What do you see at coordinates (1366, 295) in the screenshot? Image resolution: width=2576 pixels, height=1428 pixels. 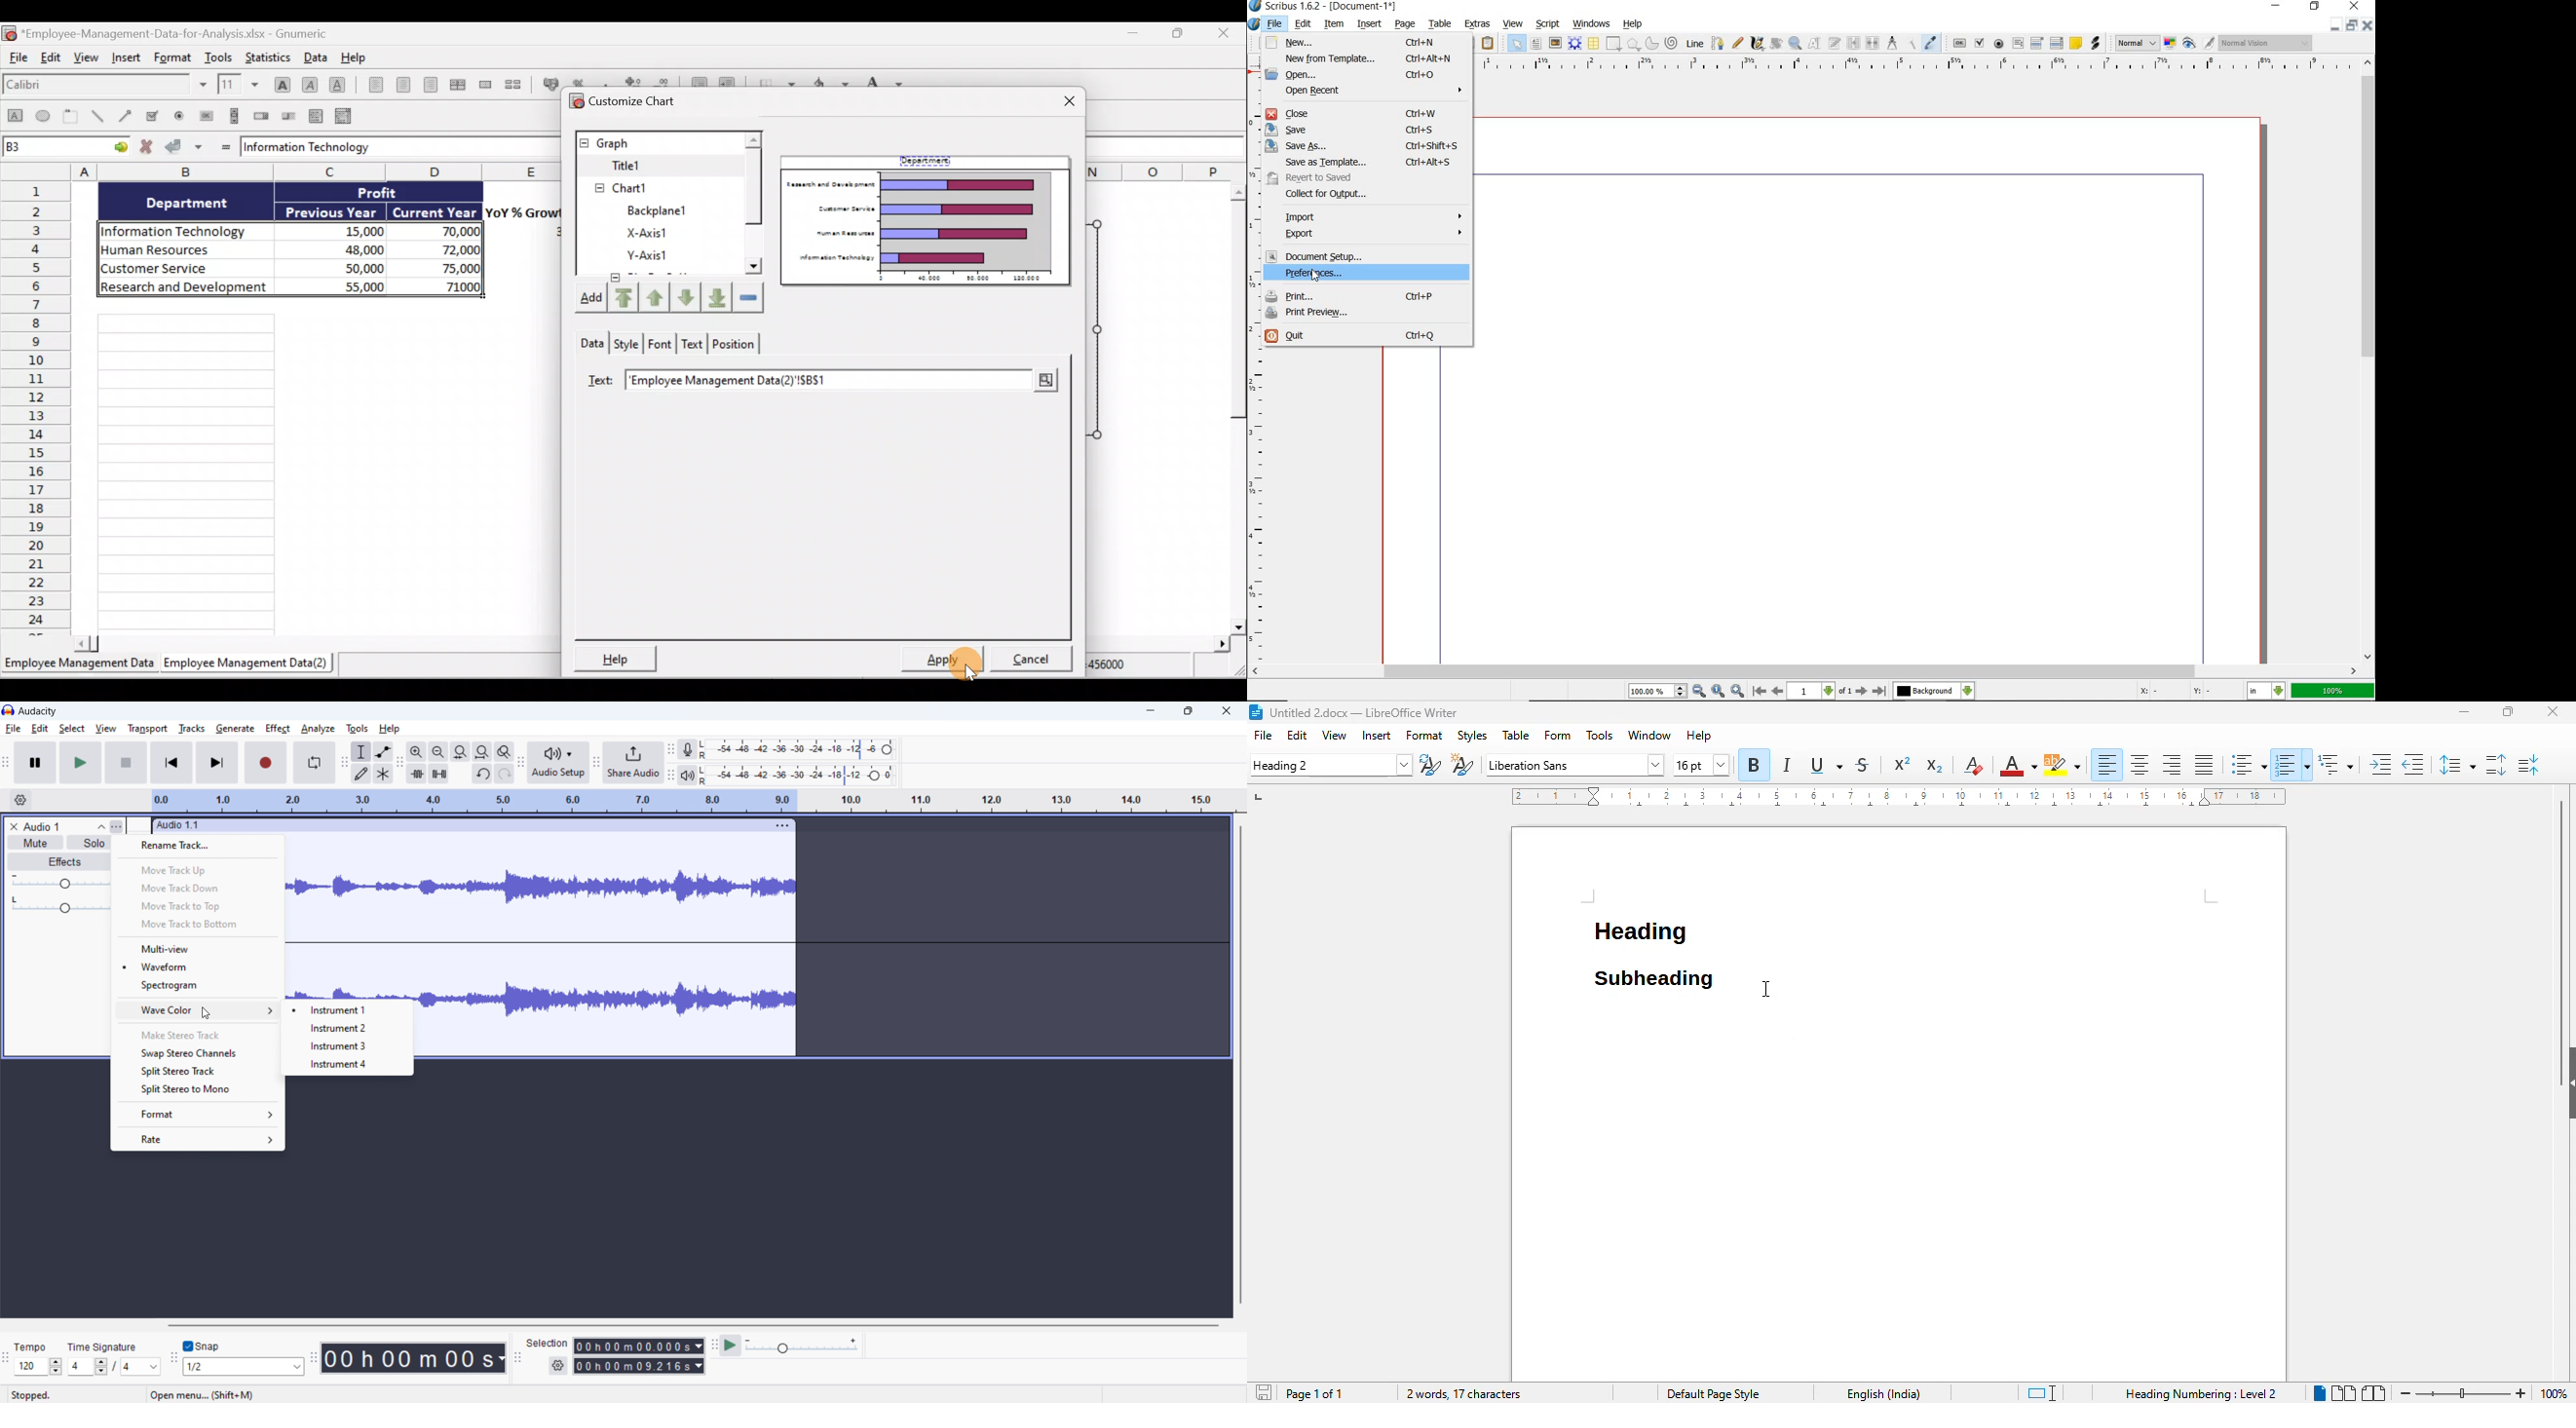 I see `print` at bounding box center [1366, 295].